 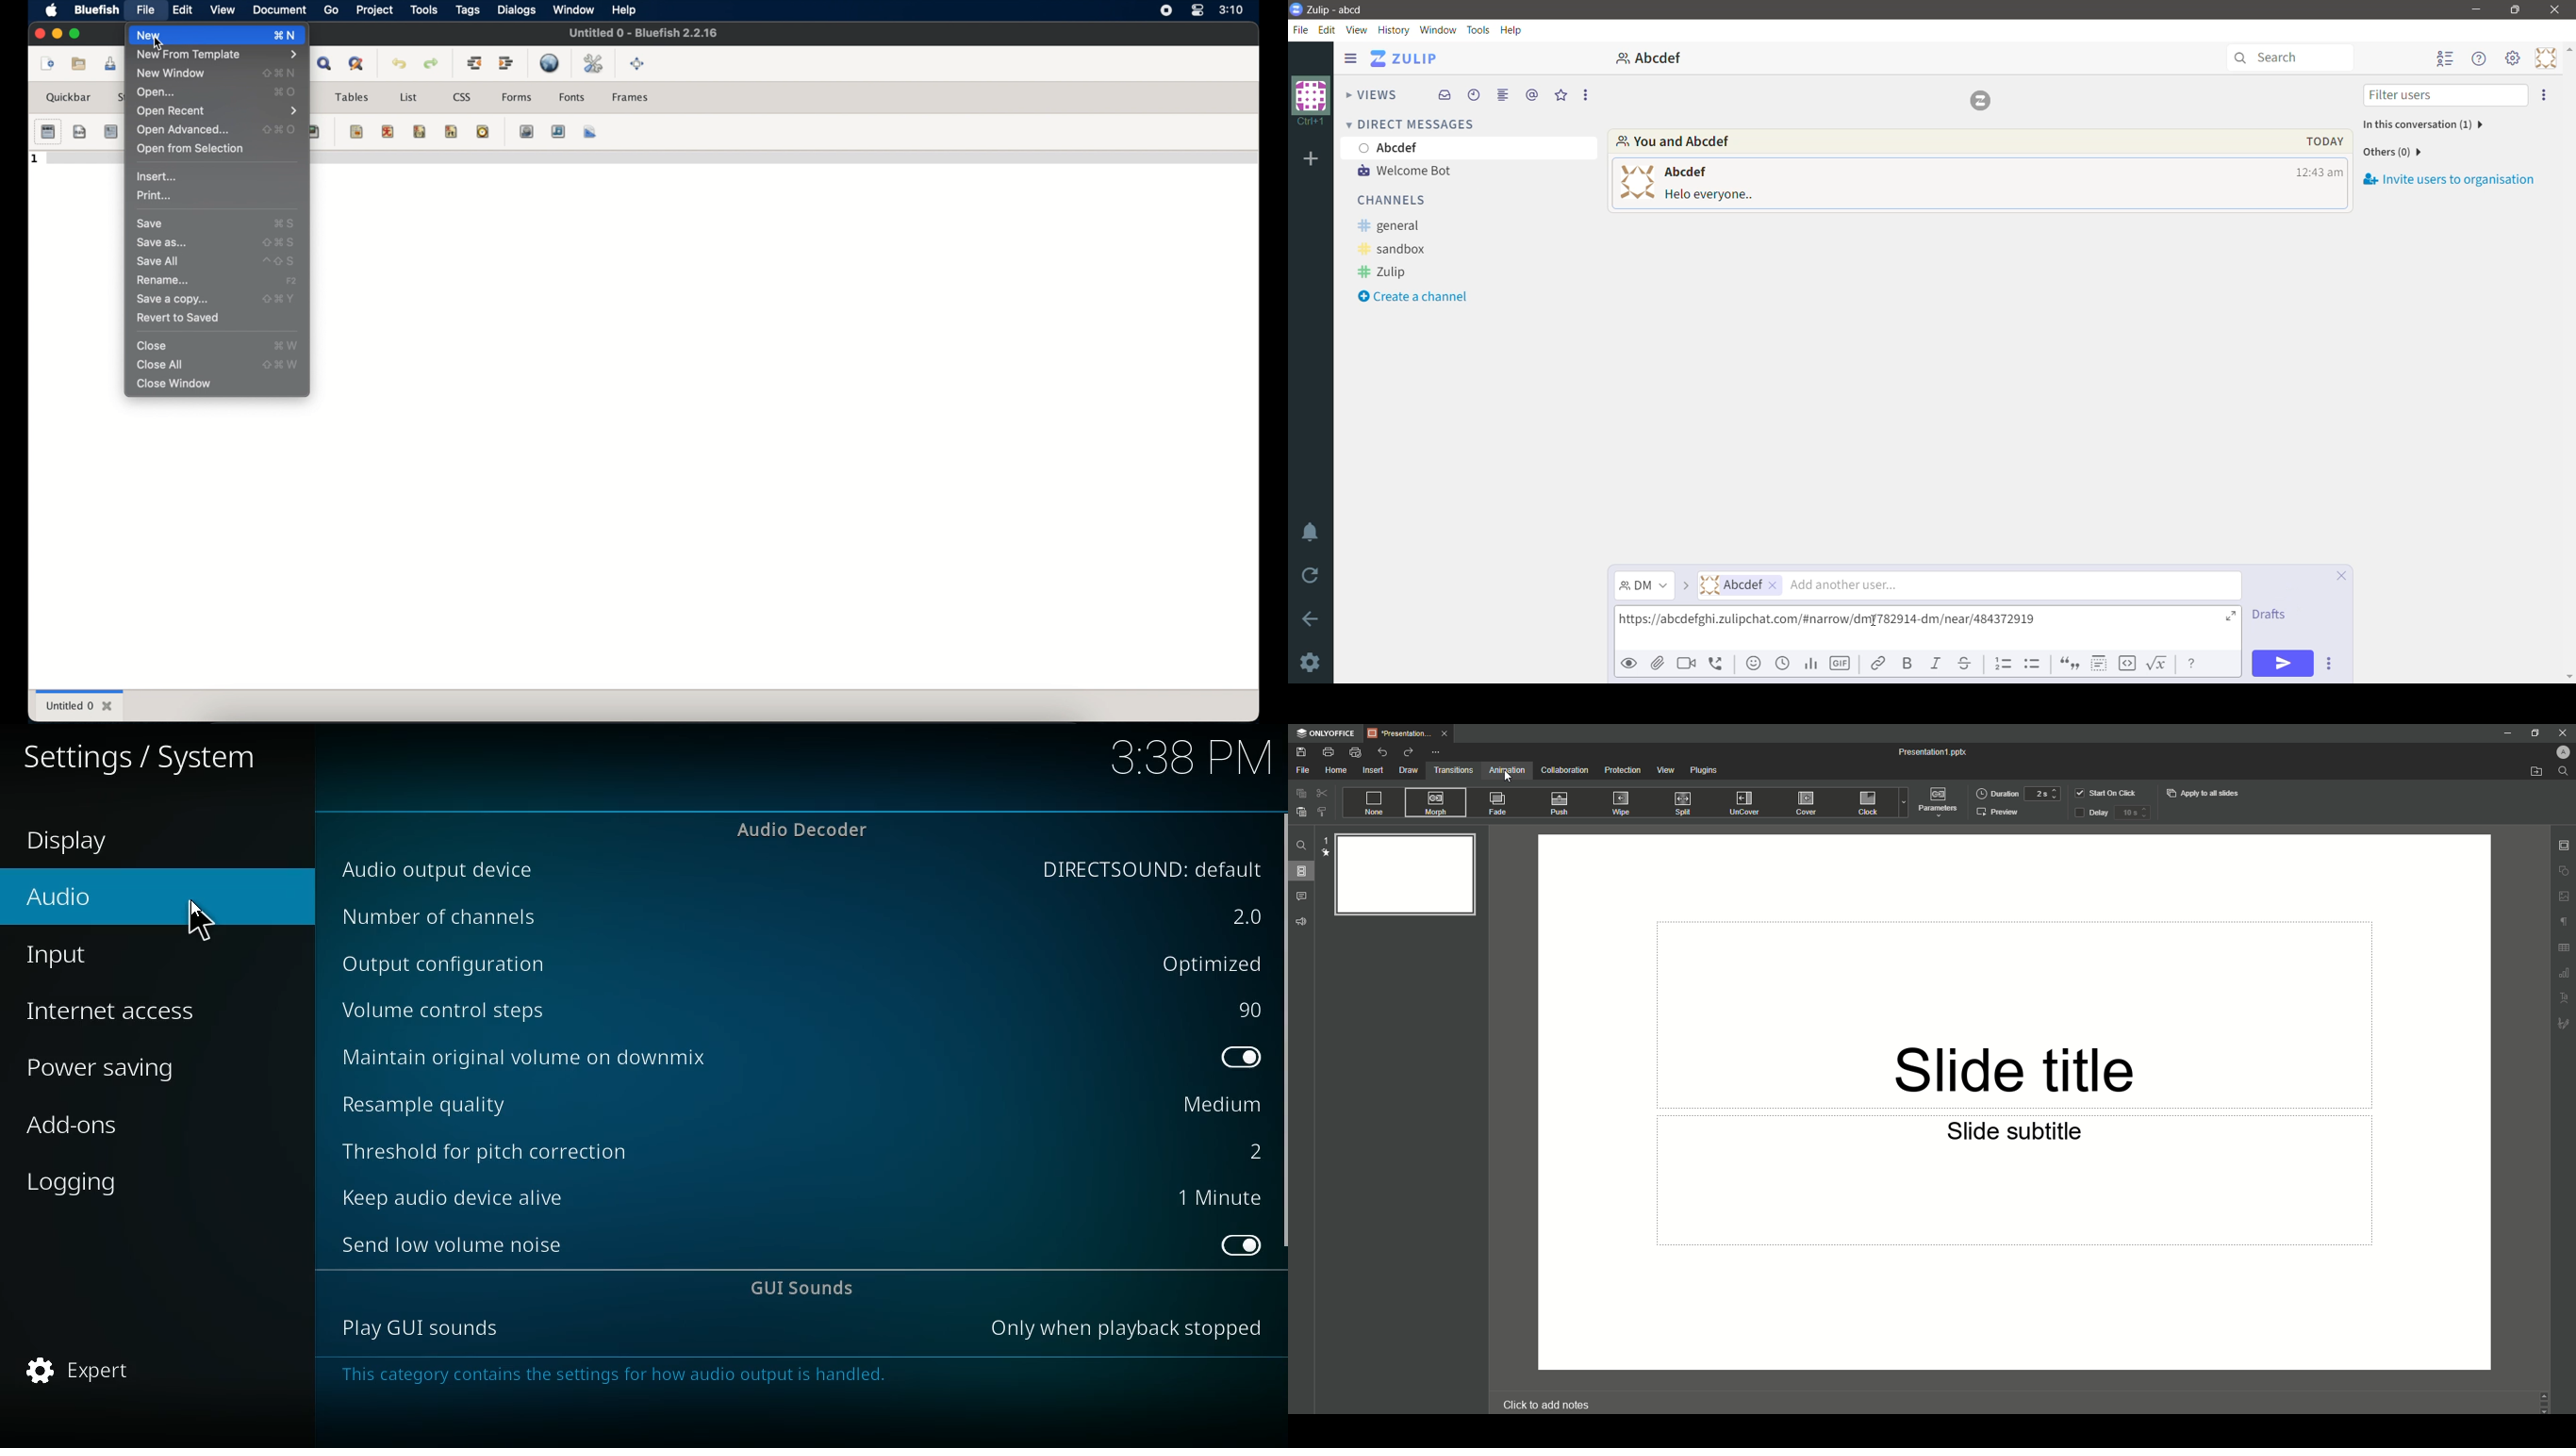 I want to click on Help, so click(x=1514, y=30).